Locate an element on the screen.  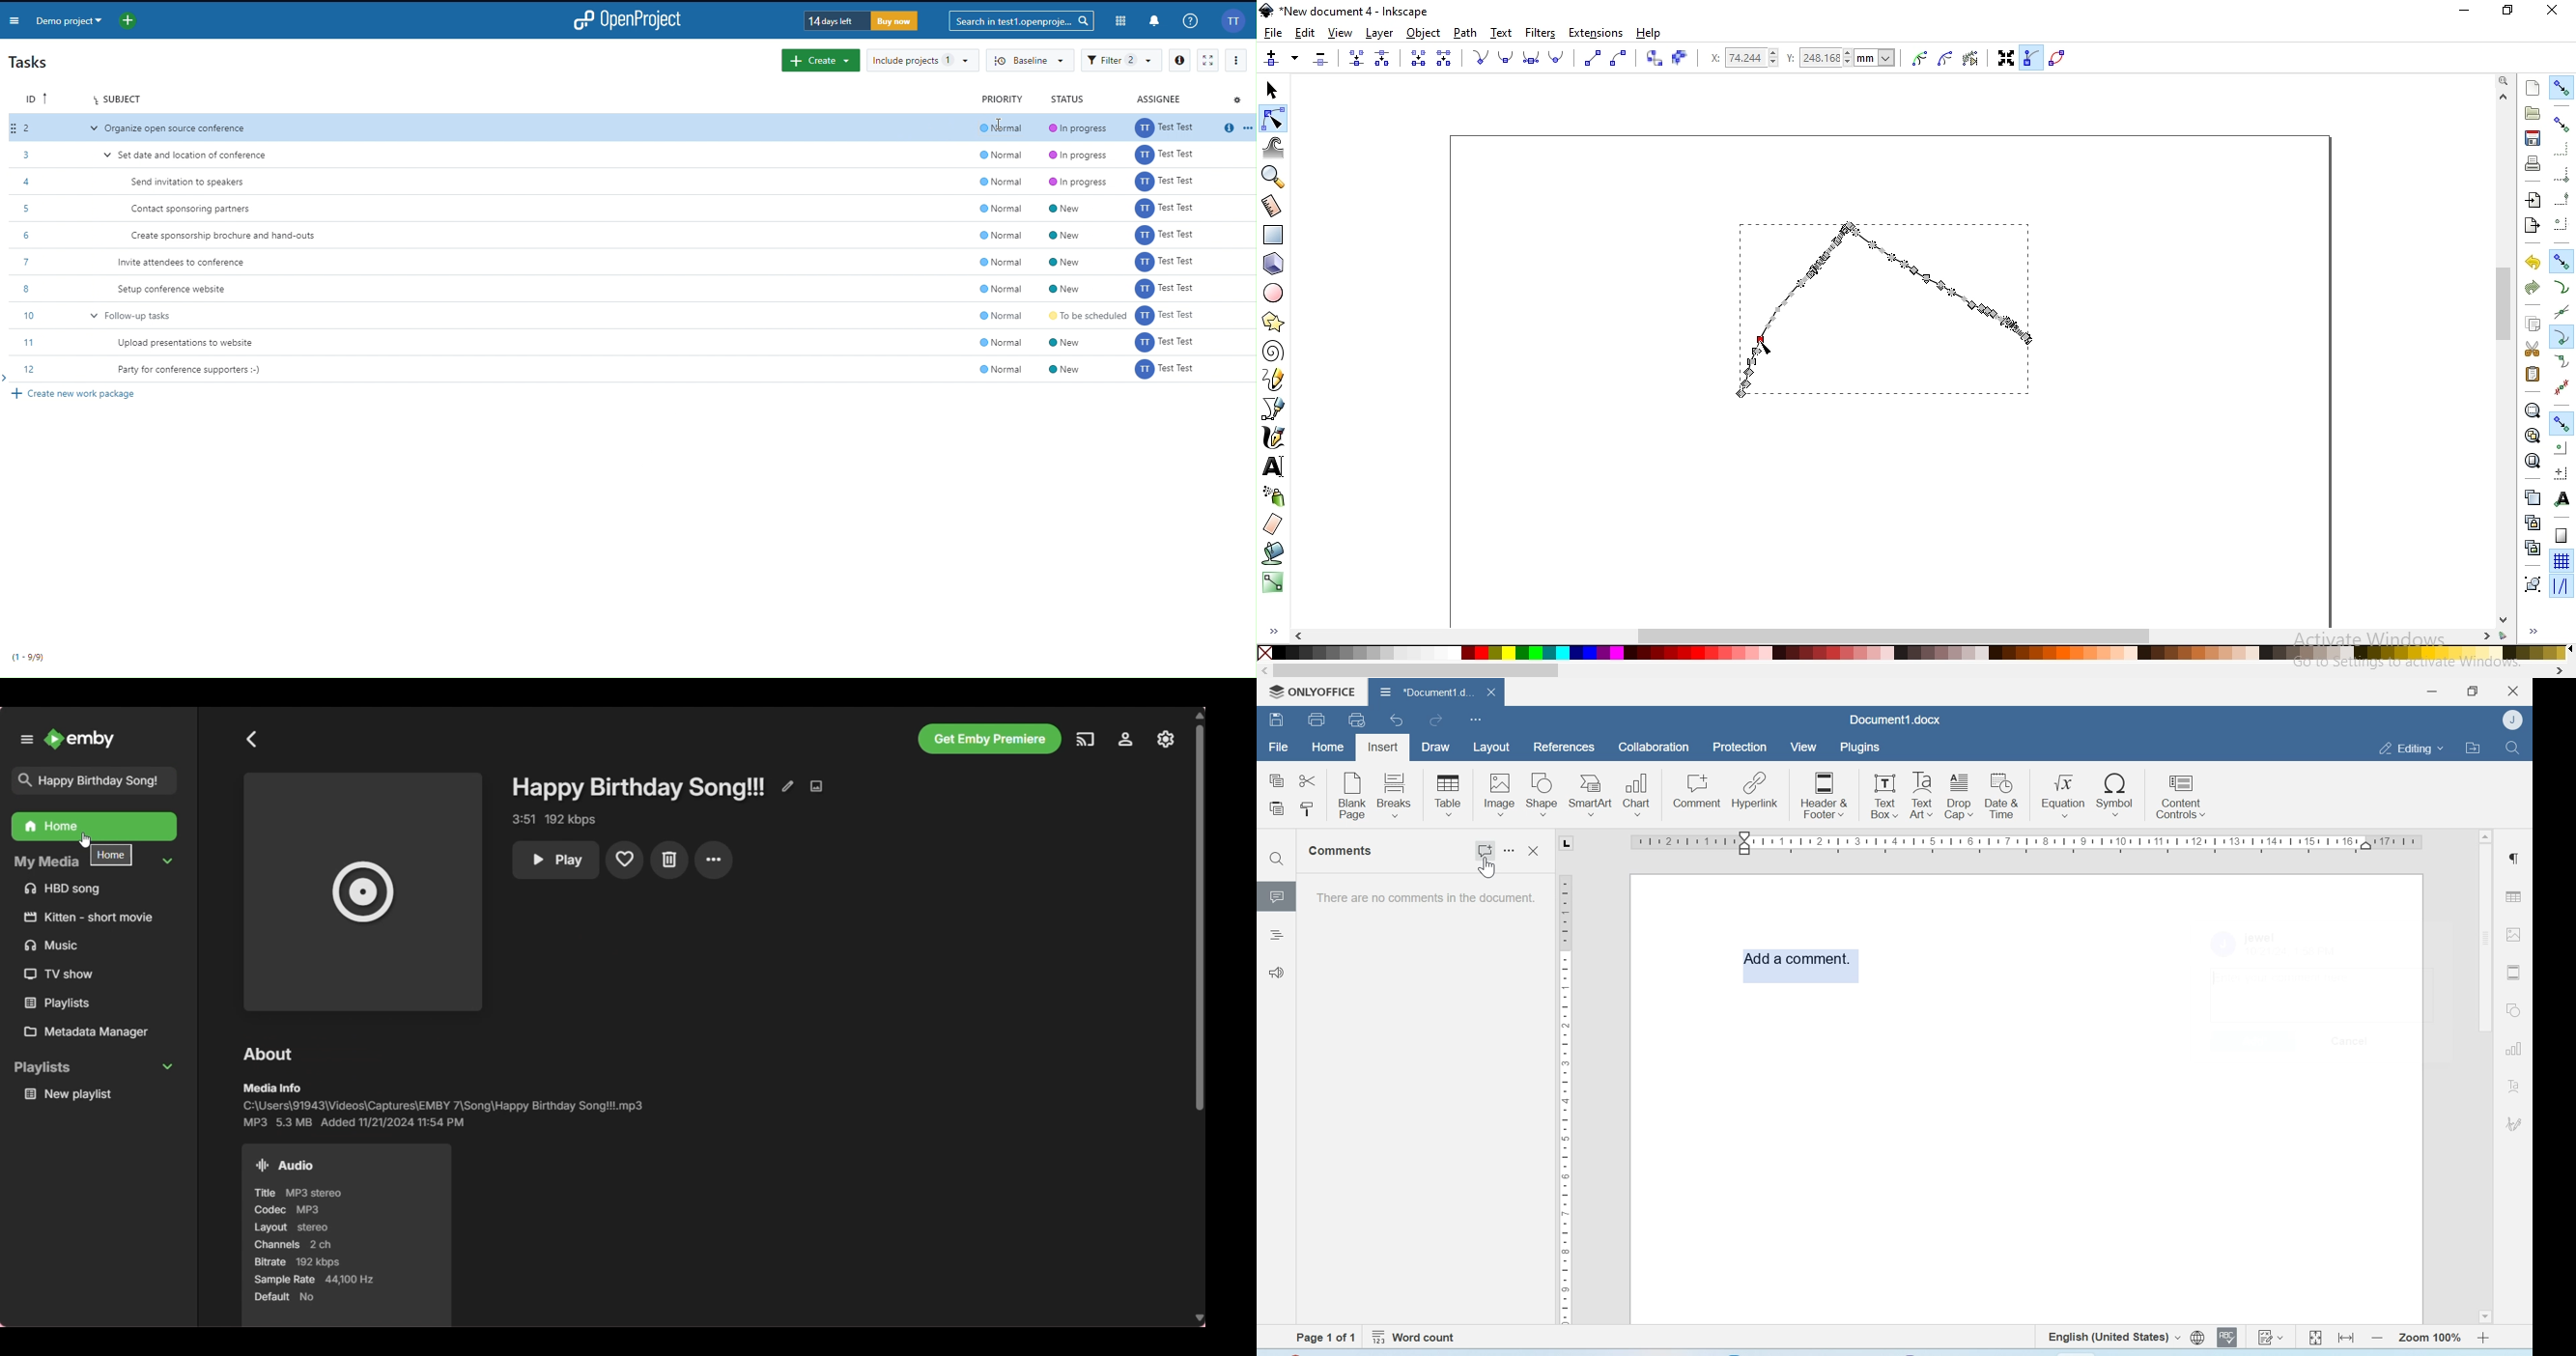
breaks is located at coordinates (1395, 794).